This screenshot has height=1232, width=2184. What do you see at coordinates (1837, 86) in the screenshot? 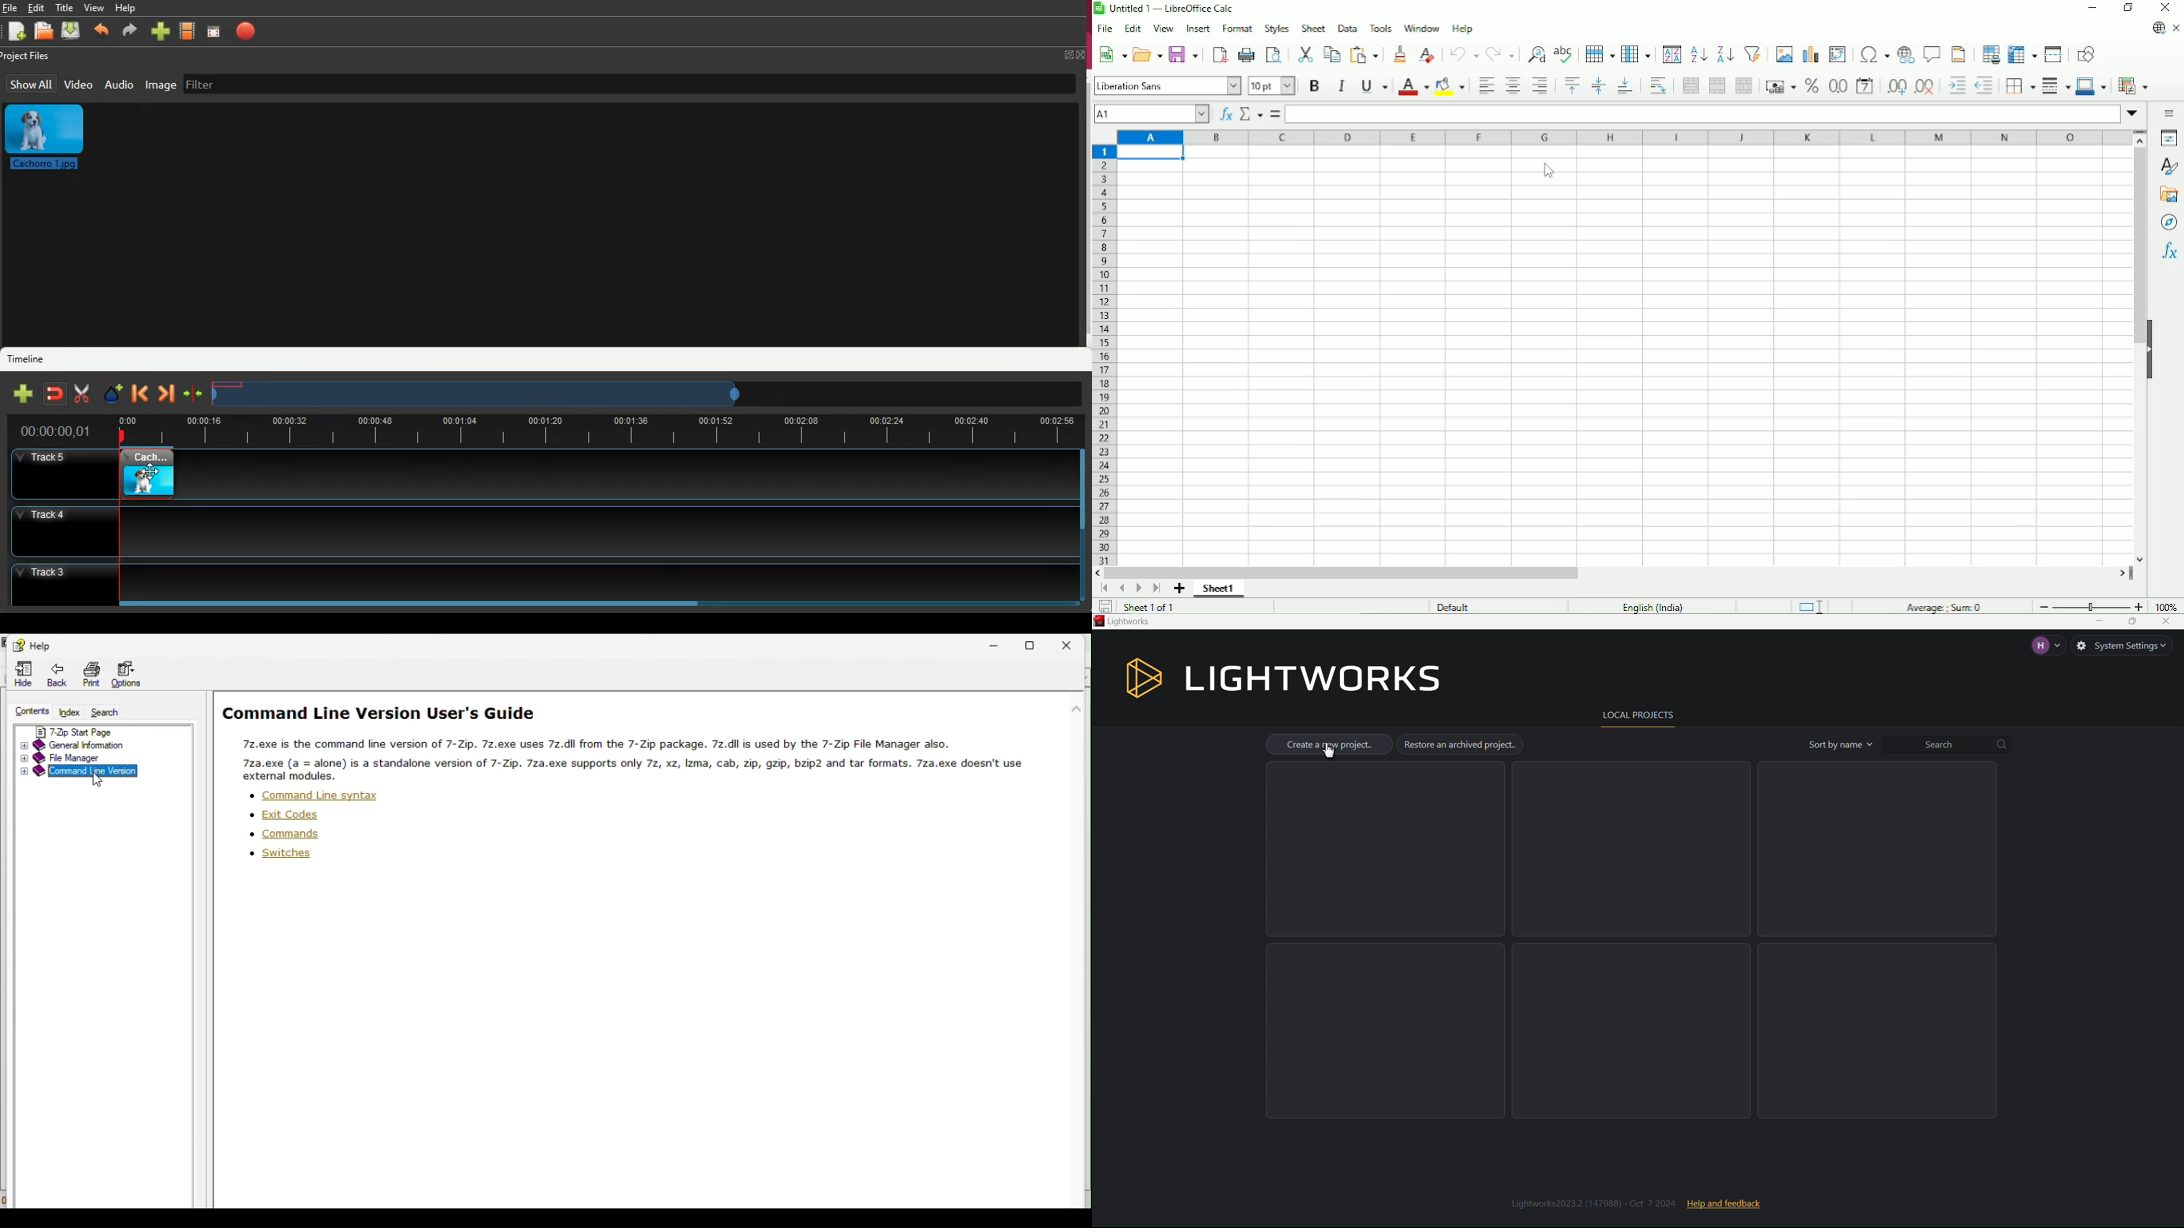
I see `format as number` at bounding box center [1837, 86].